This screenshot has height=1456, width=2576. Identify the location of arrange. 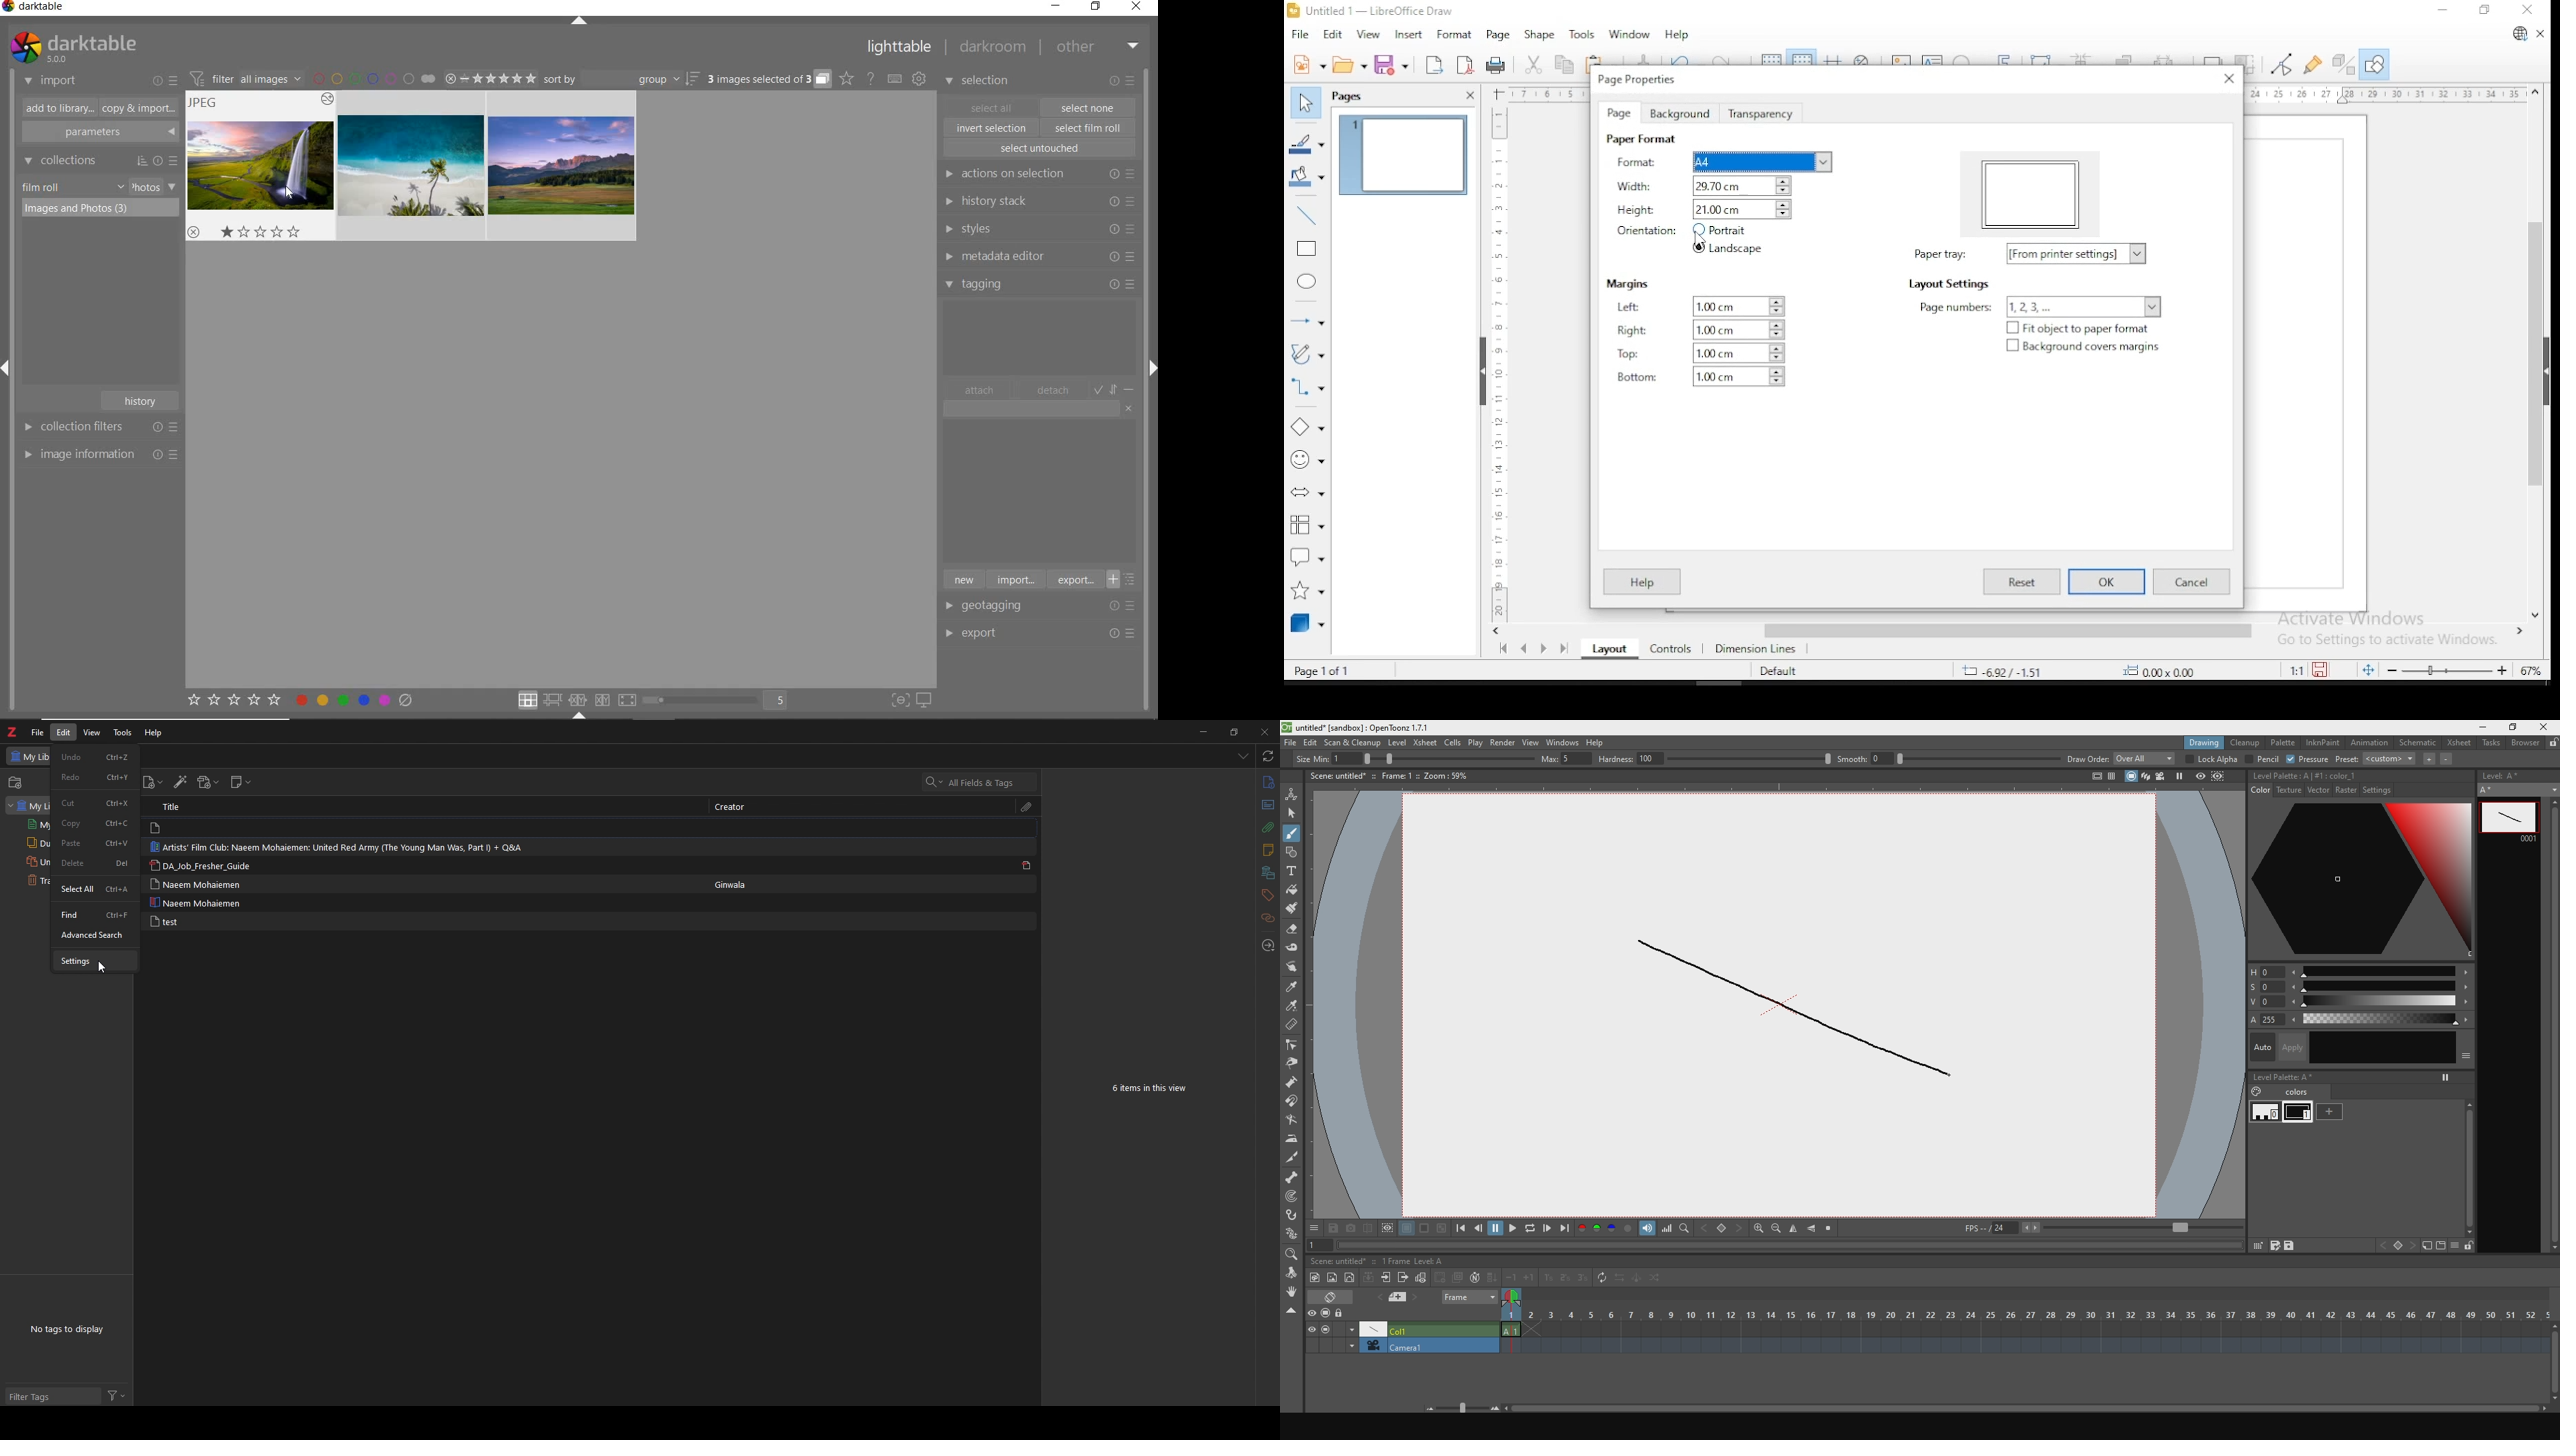
(2128, 58).